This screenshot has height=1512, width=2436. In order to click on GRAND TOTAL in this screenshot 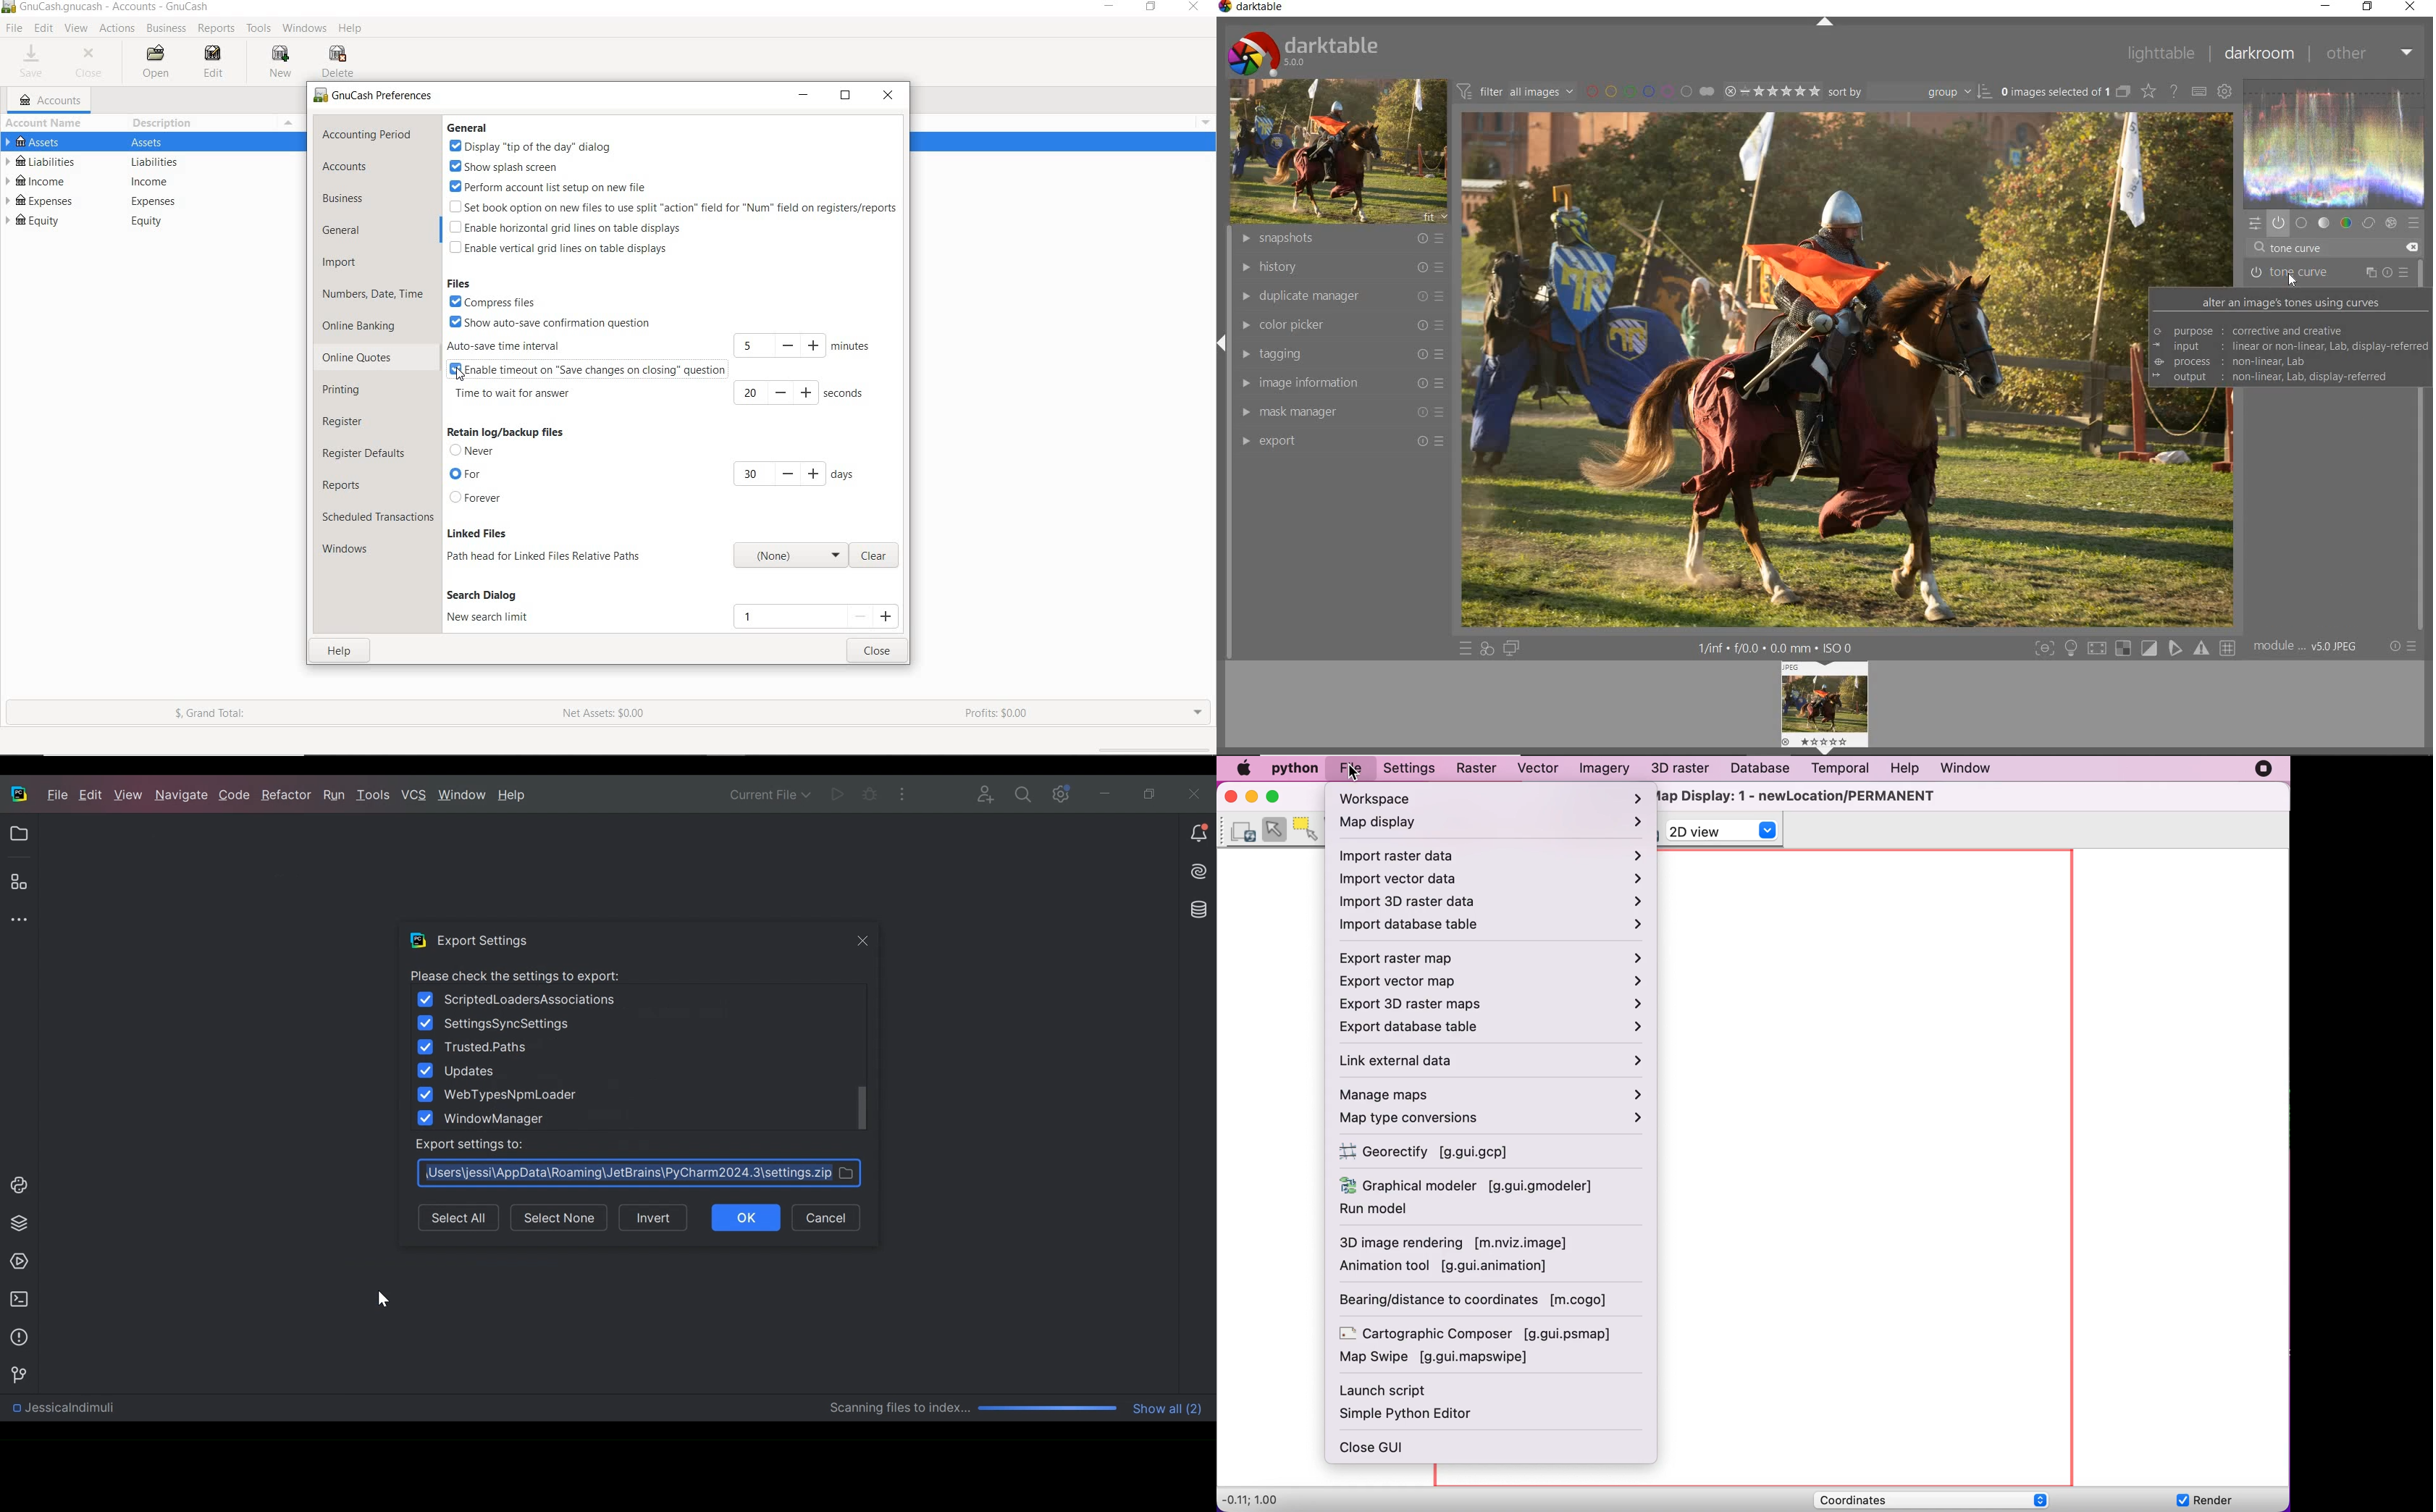, I will do `click(210, 714)`.